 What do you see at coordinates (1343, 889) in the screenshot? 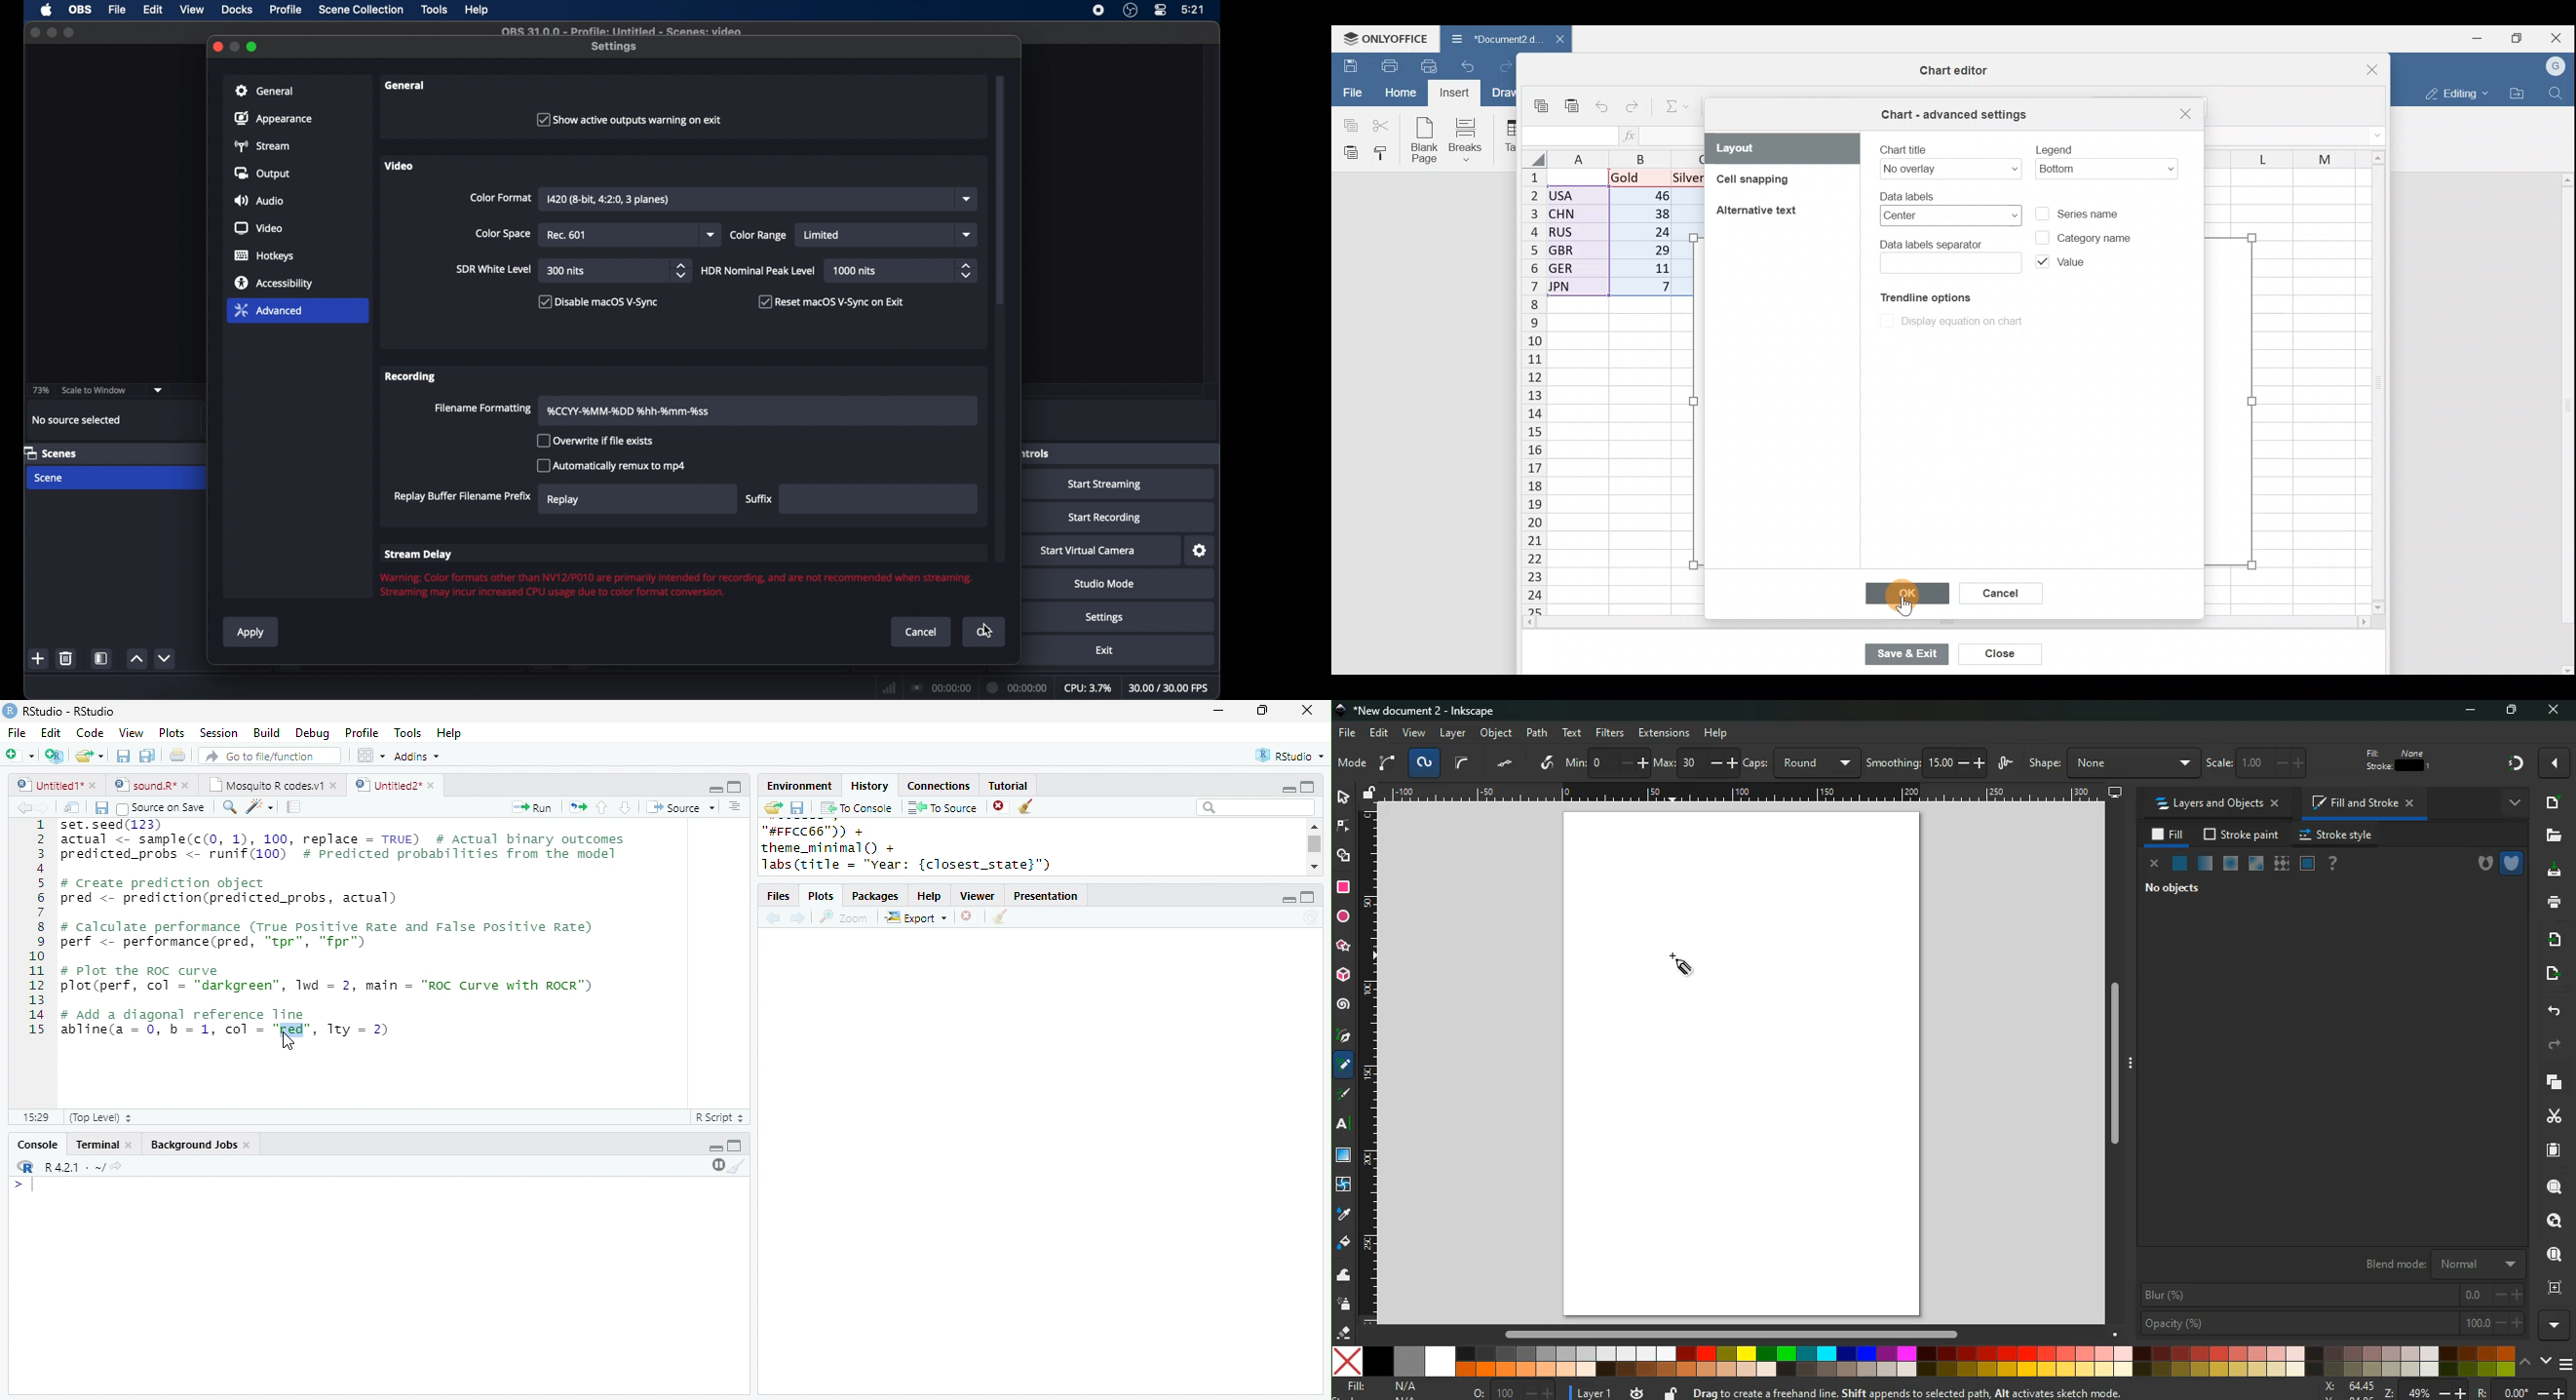
I see `rectangle` at bounding box center [1343, 889].